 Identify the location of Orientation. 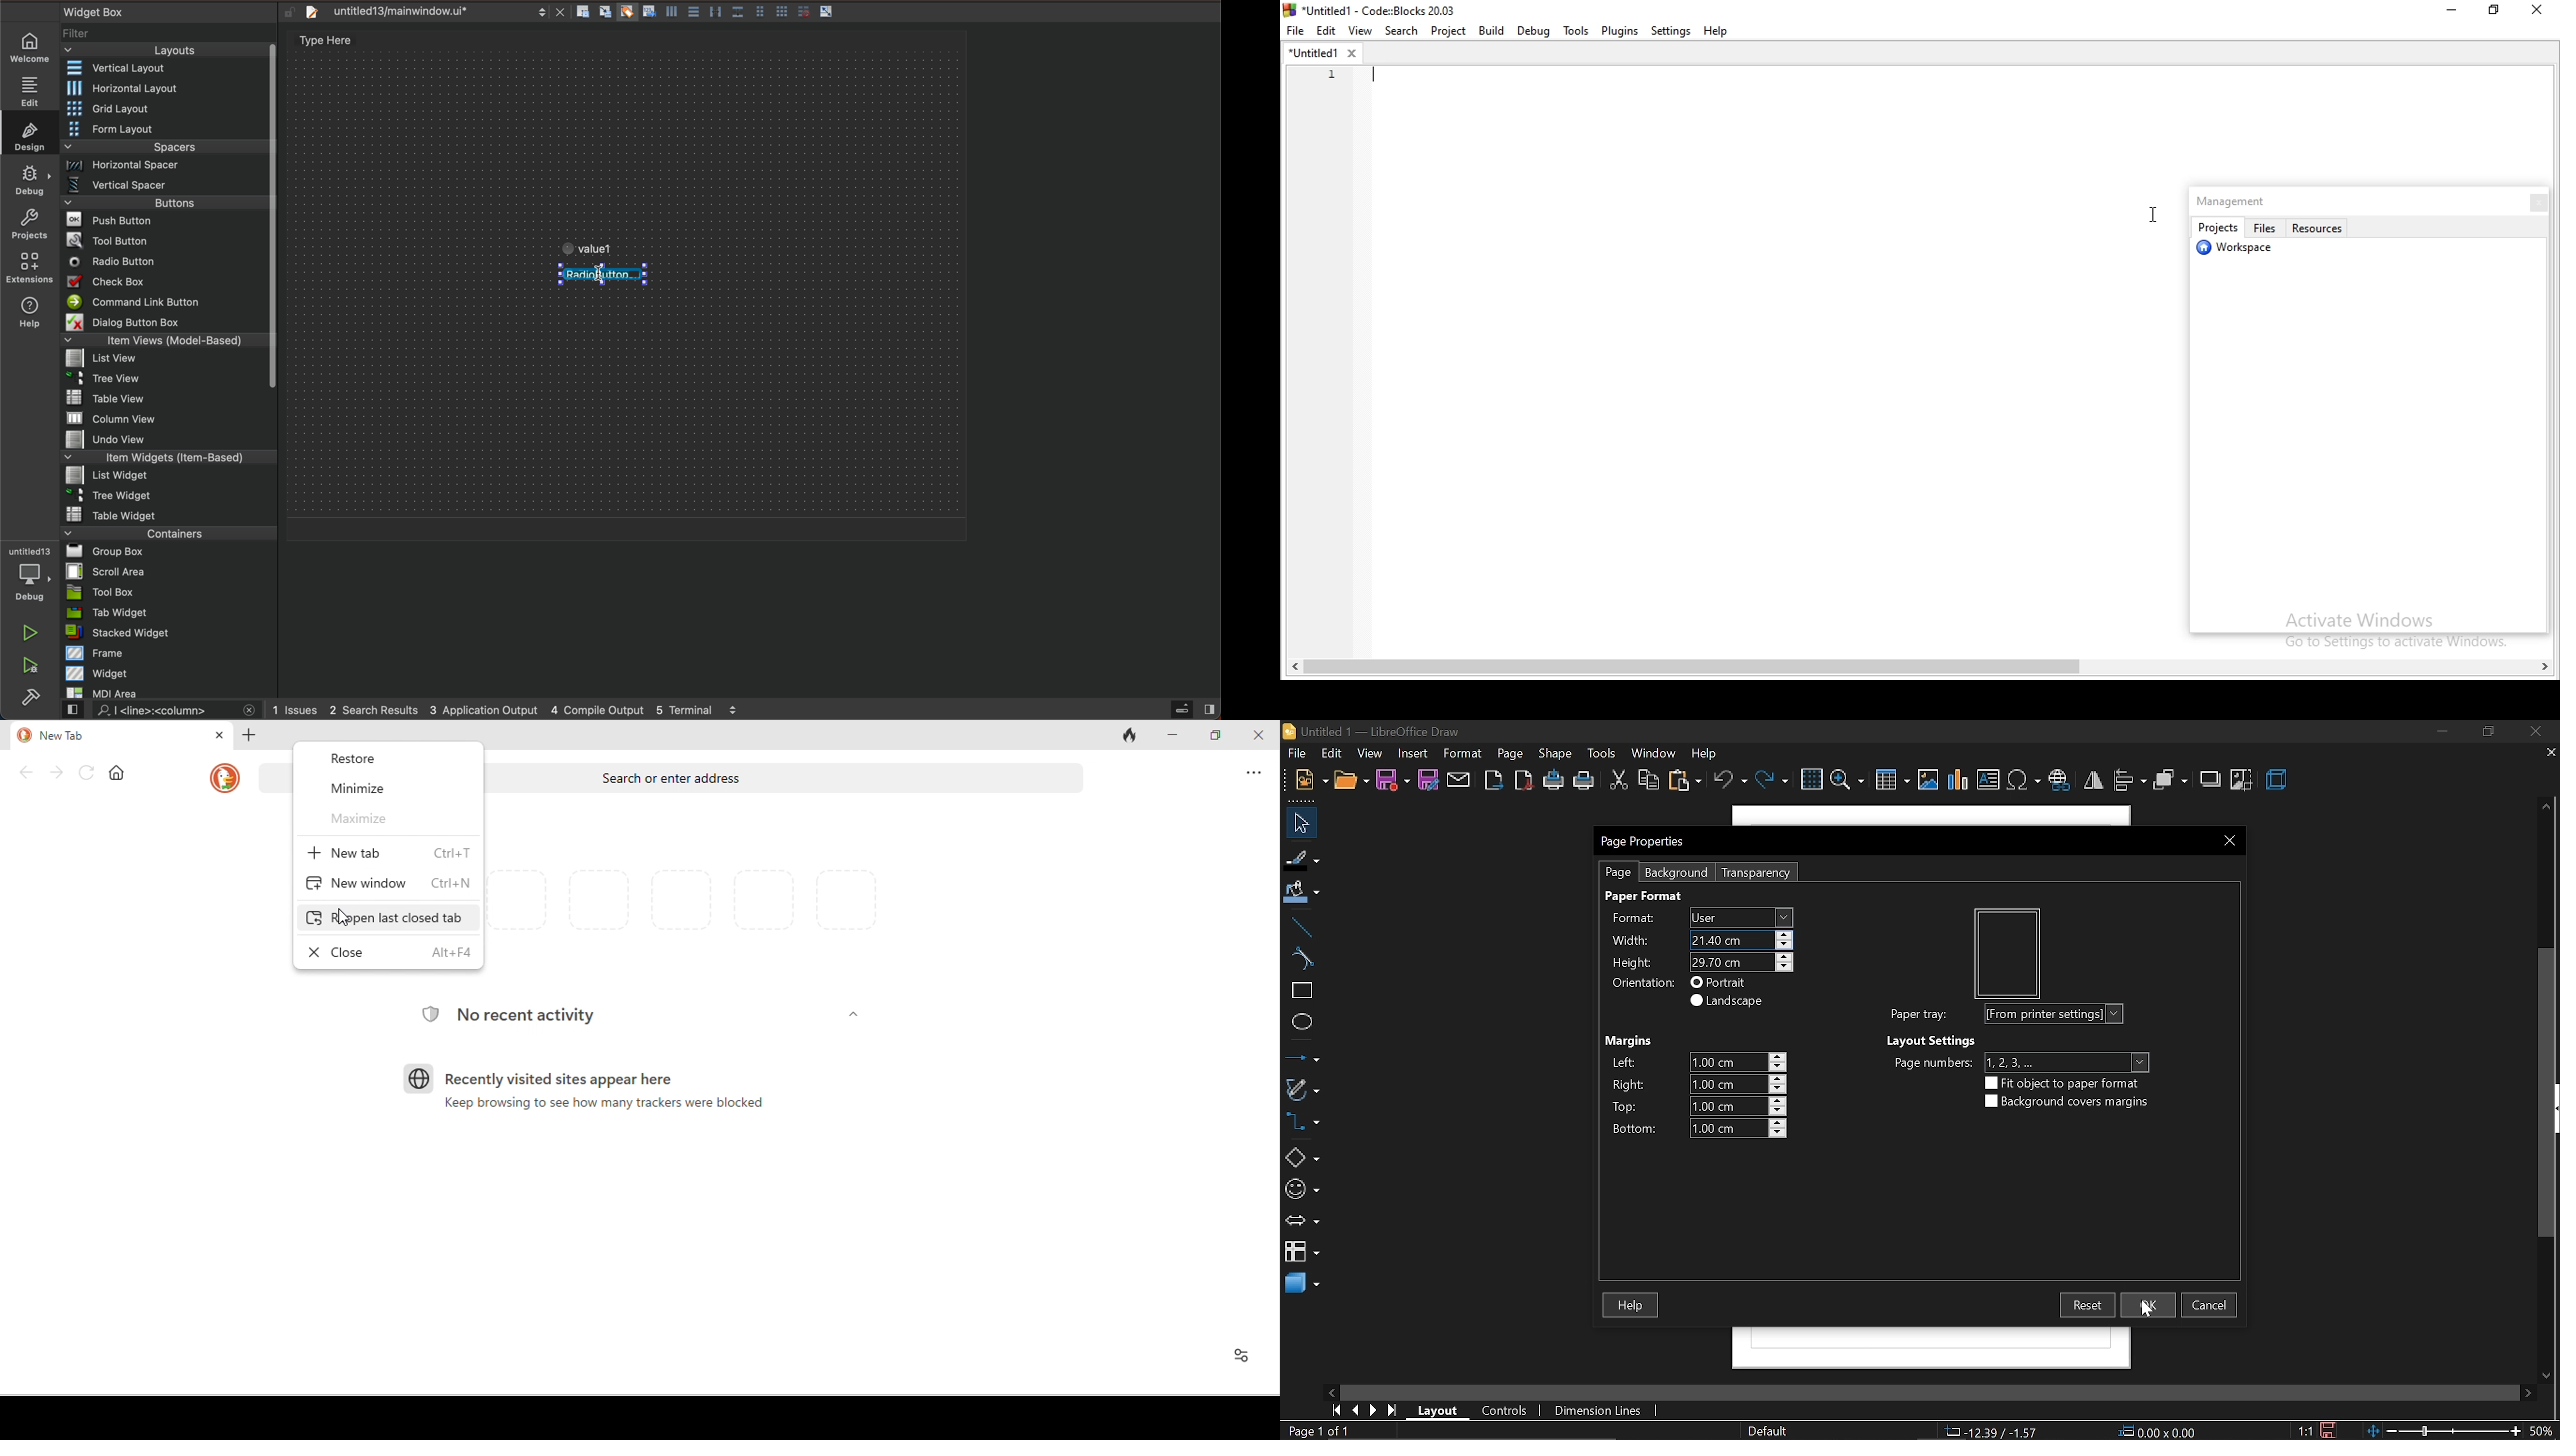
(1639, 984).